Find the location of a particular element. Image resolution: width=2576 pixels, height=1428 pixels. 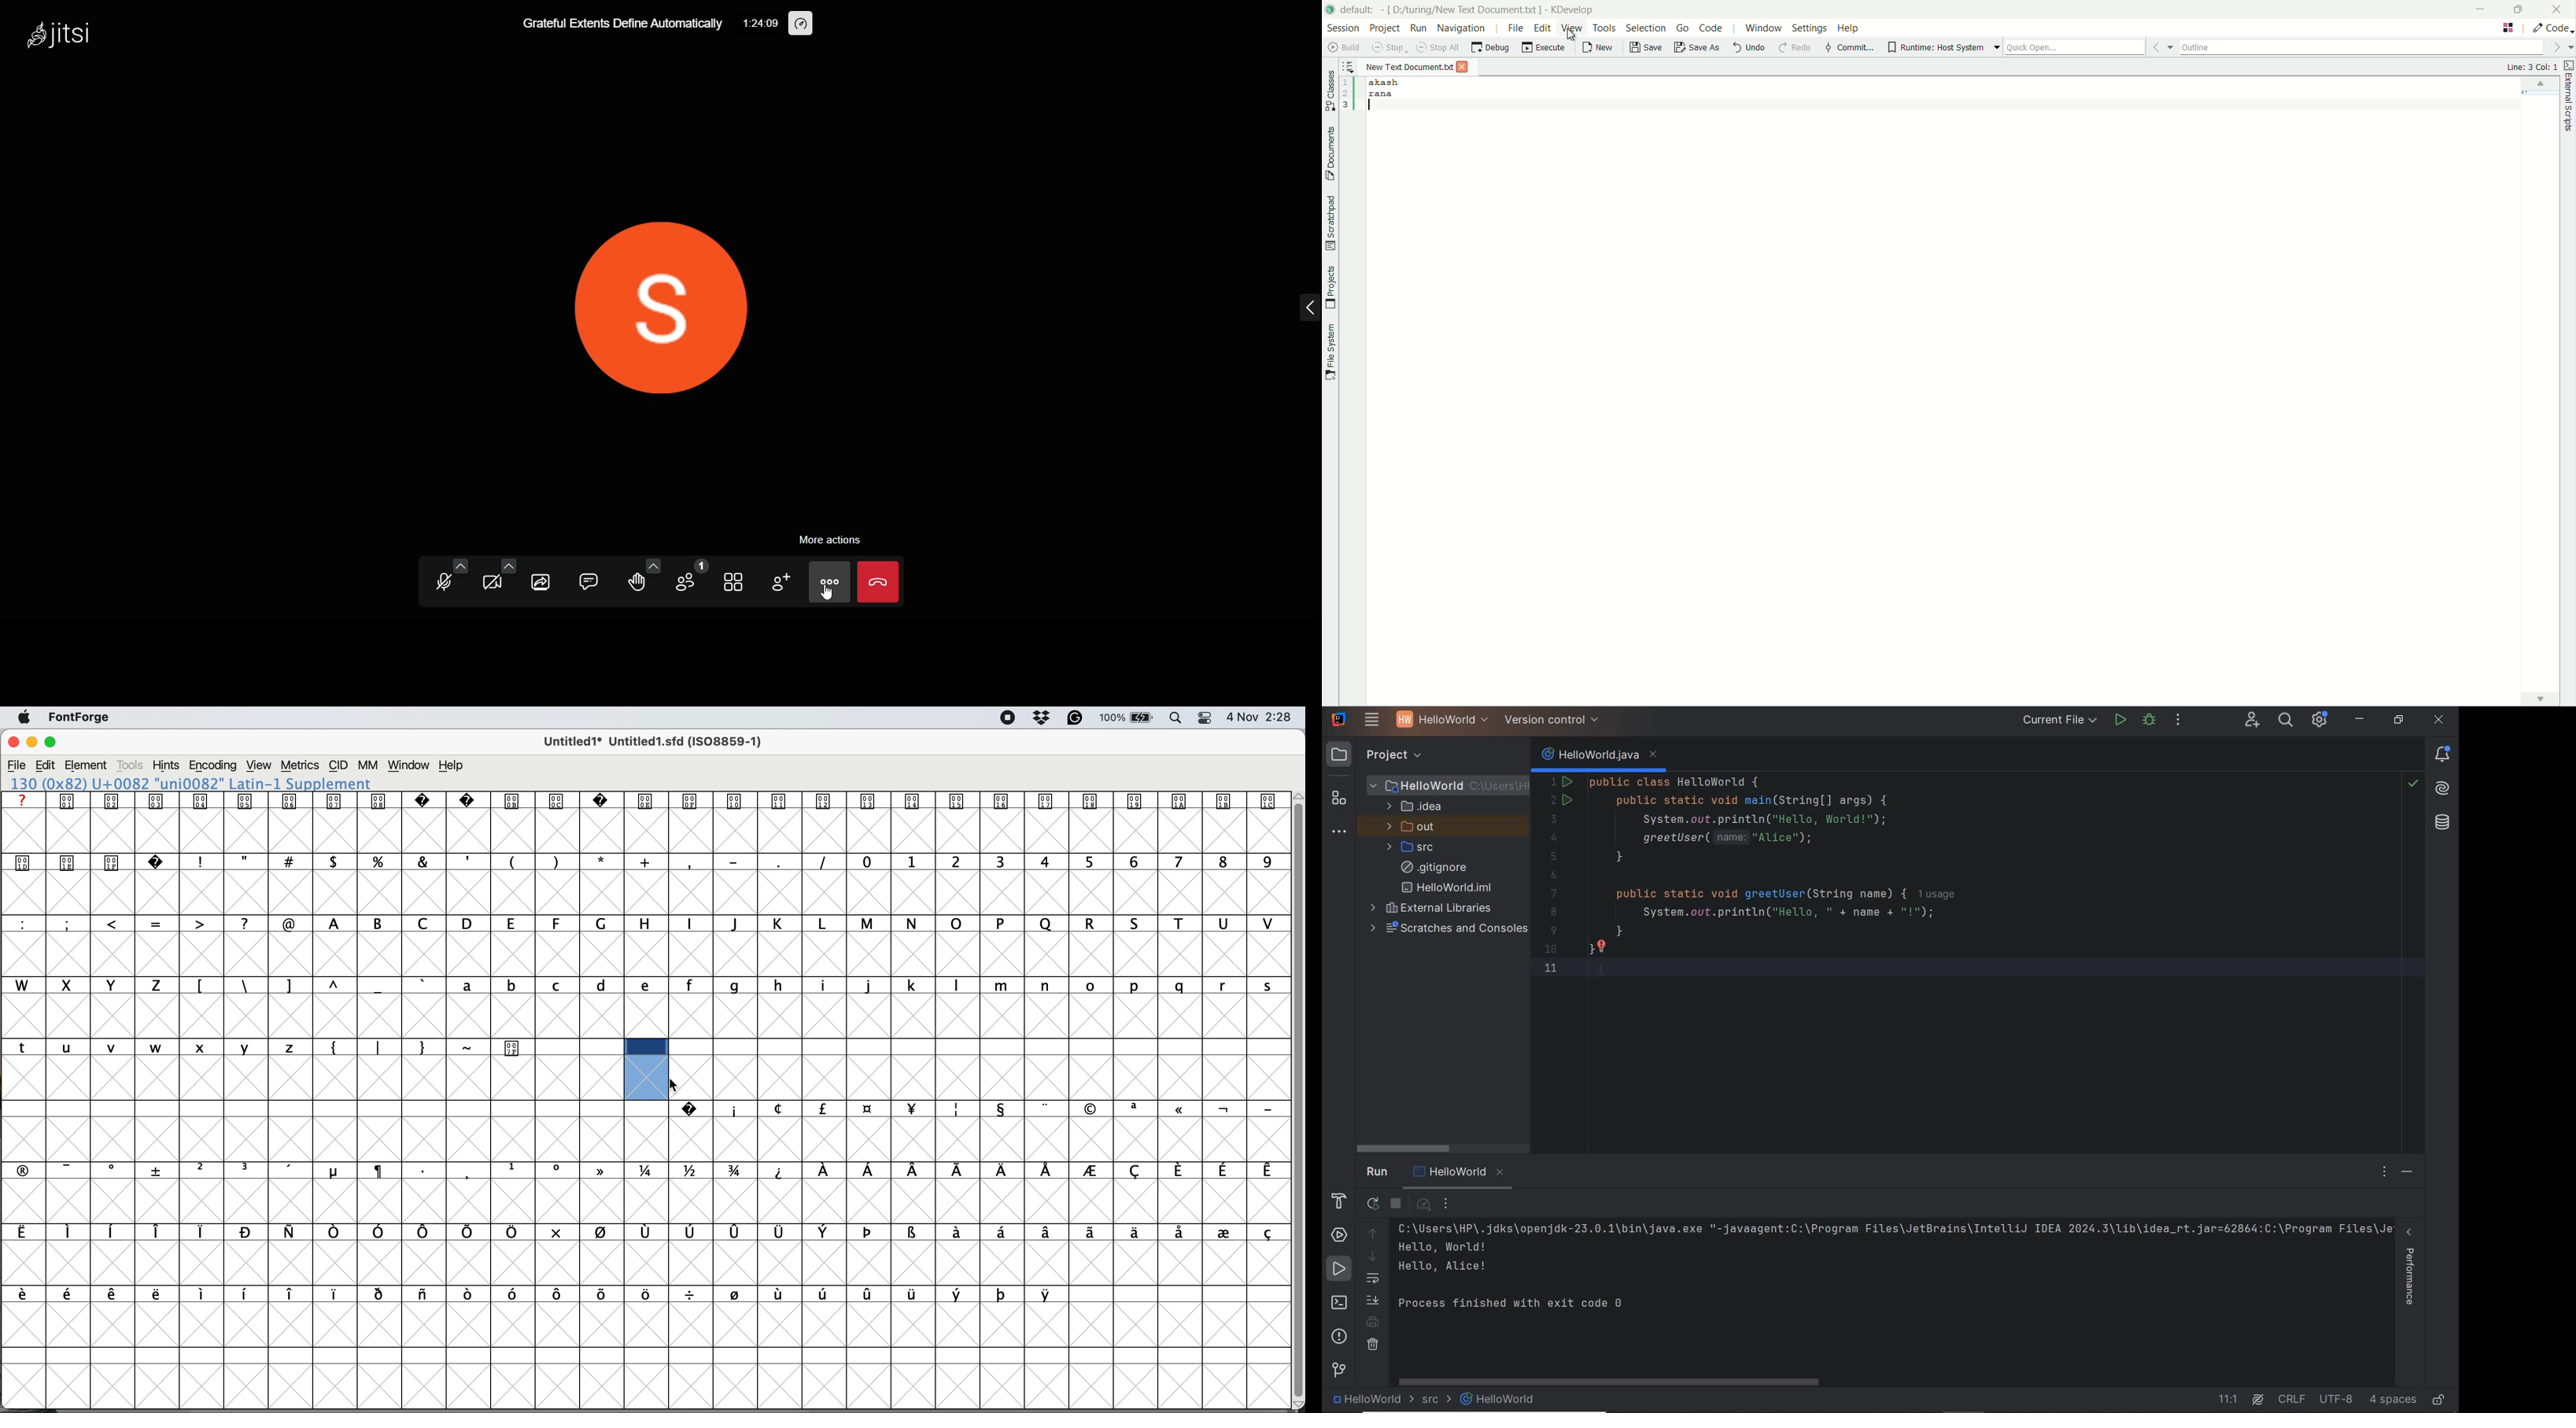

element is located at coordinates (87, 766).